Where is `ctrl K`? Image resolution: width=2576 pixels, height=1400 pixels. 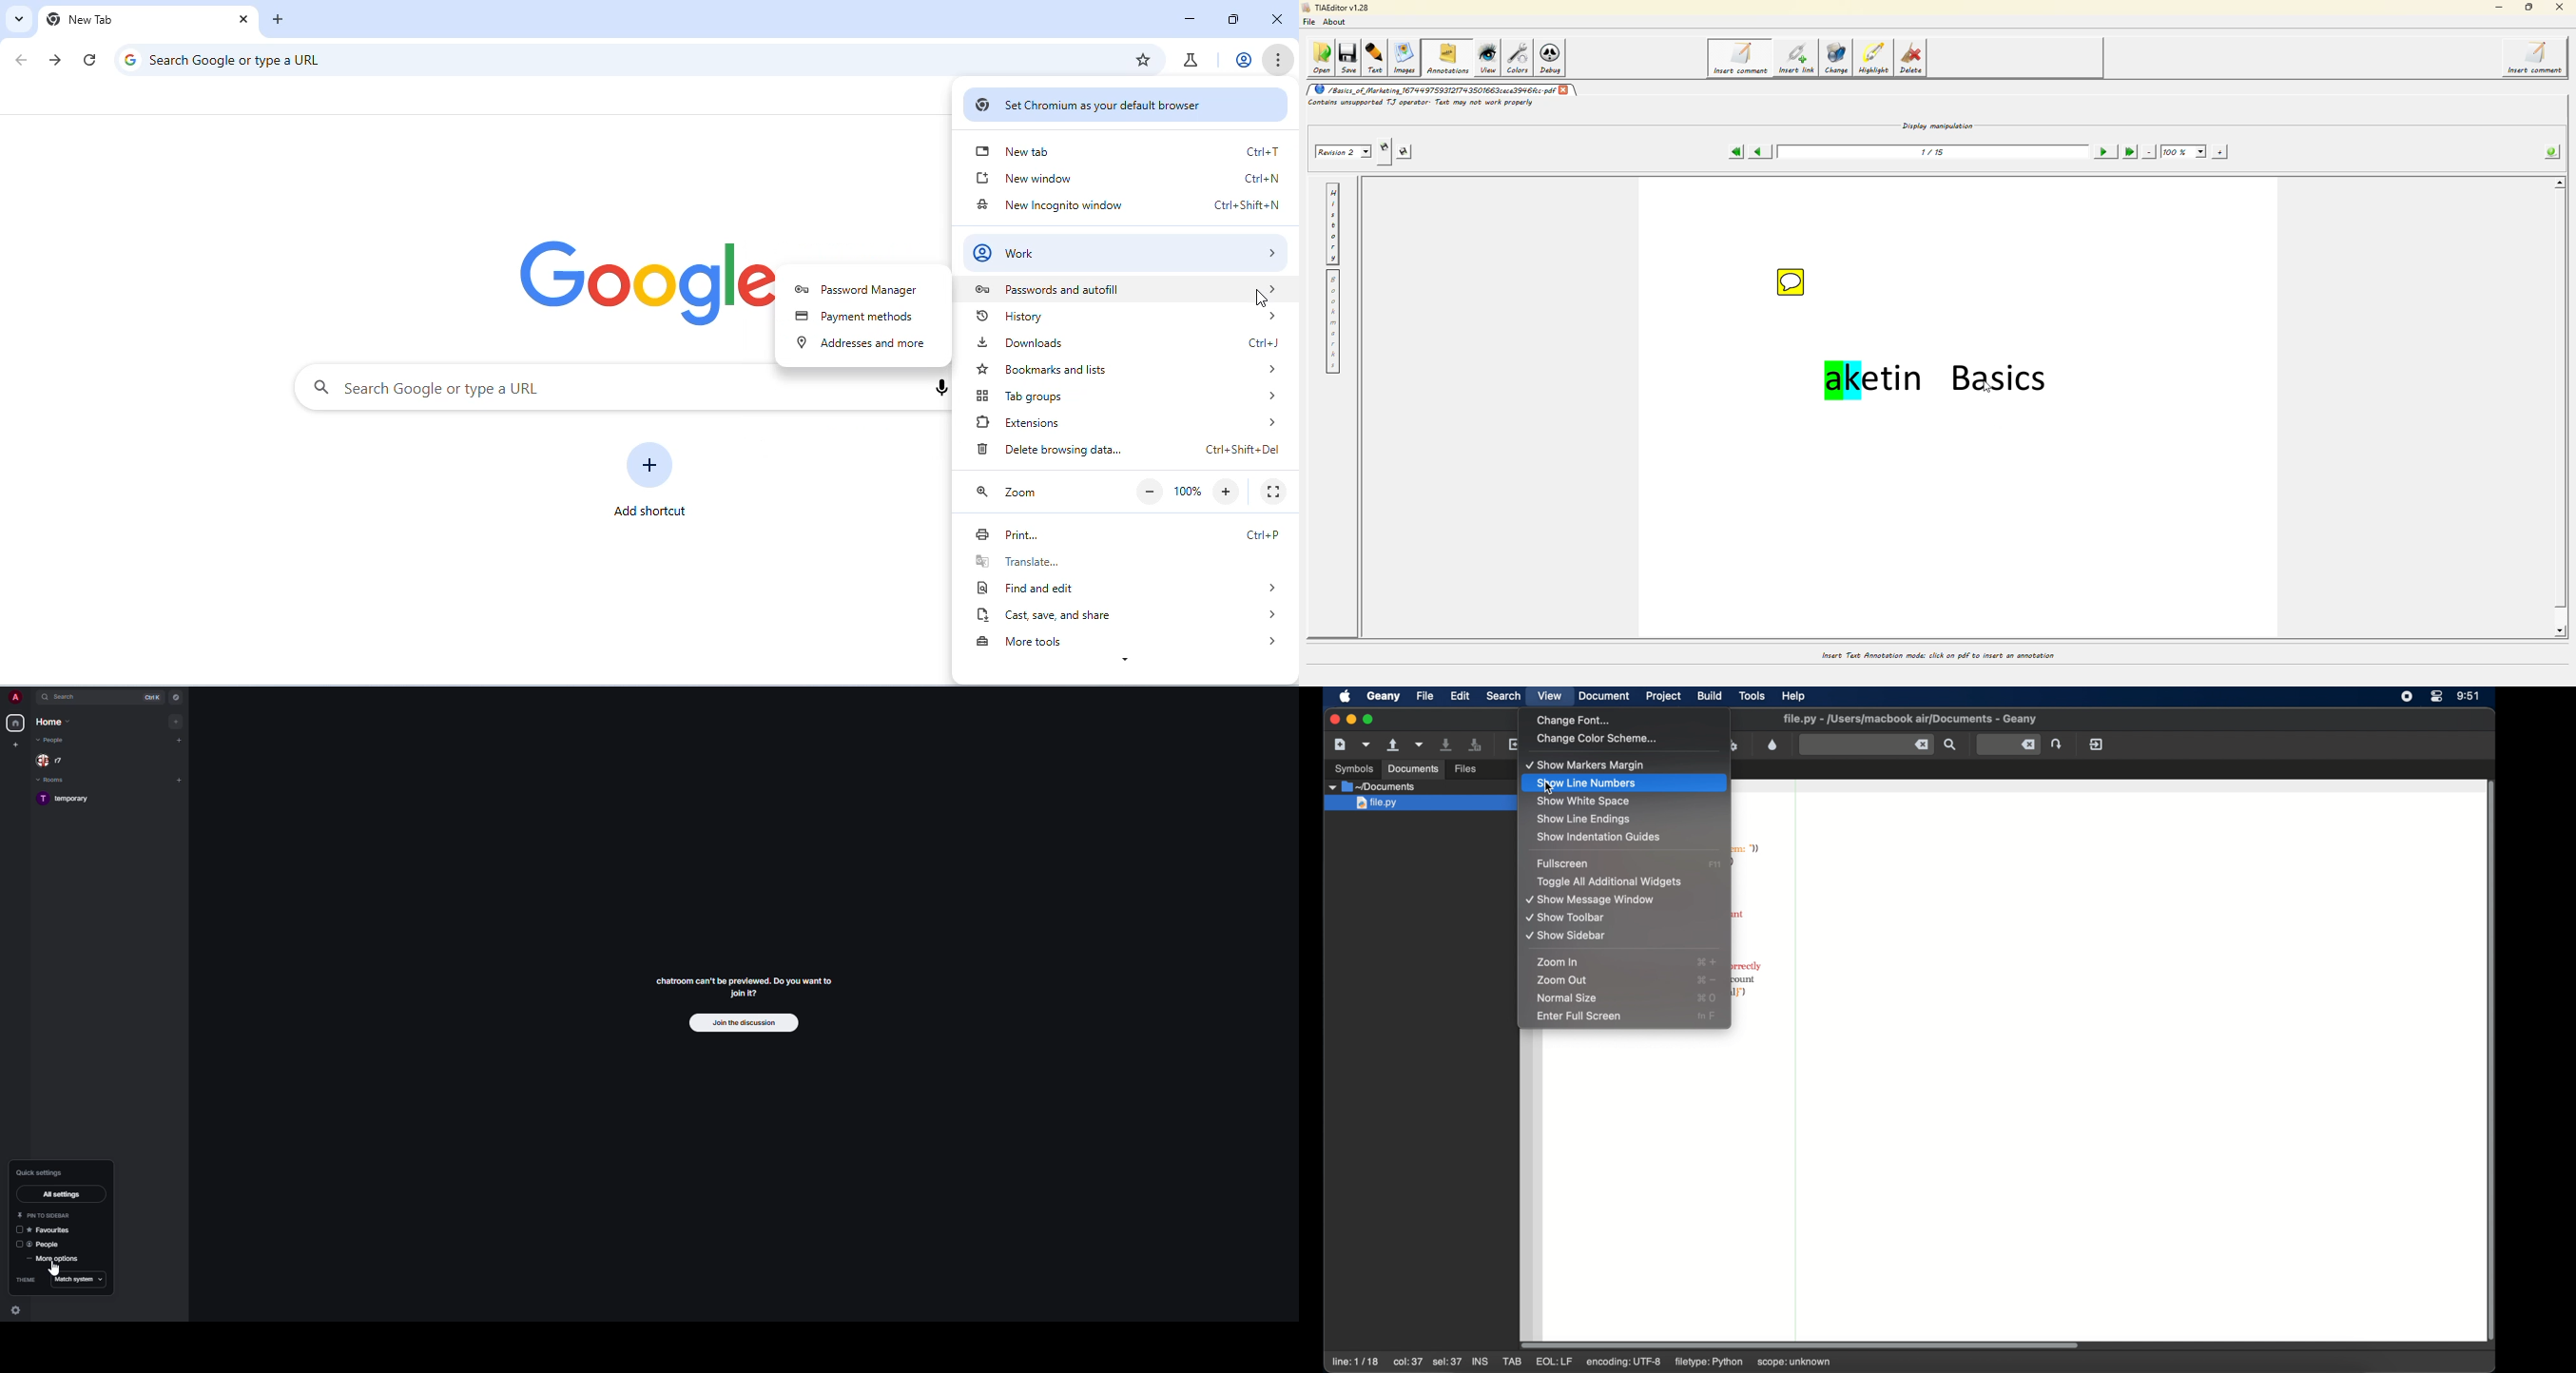 ctrl K is located at coordinates (150, 697).